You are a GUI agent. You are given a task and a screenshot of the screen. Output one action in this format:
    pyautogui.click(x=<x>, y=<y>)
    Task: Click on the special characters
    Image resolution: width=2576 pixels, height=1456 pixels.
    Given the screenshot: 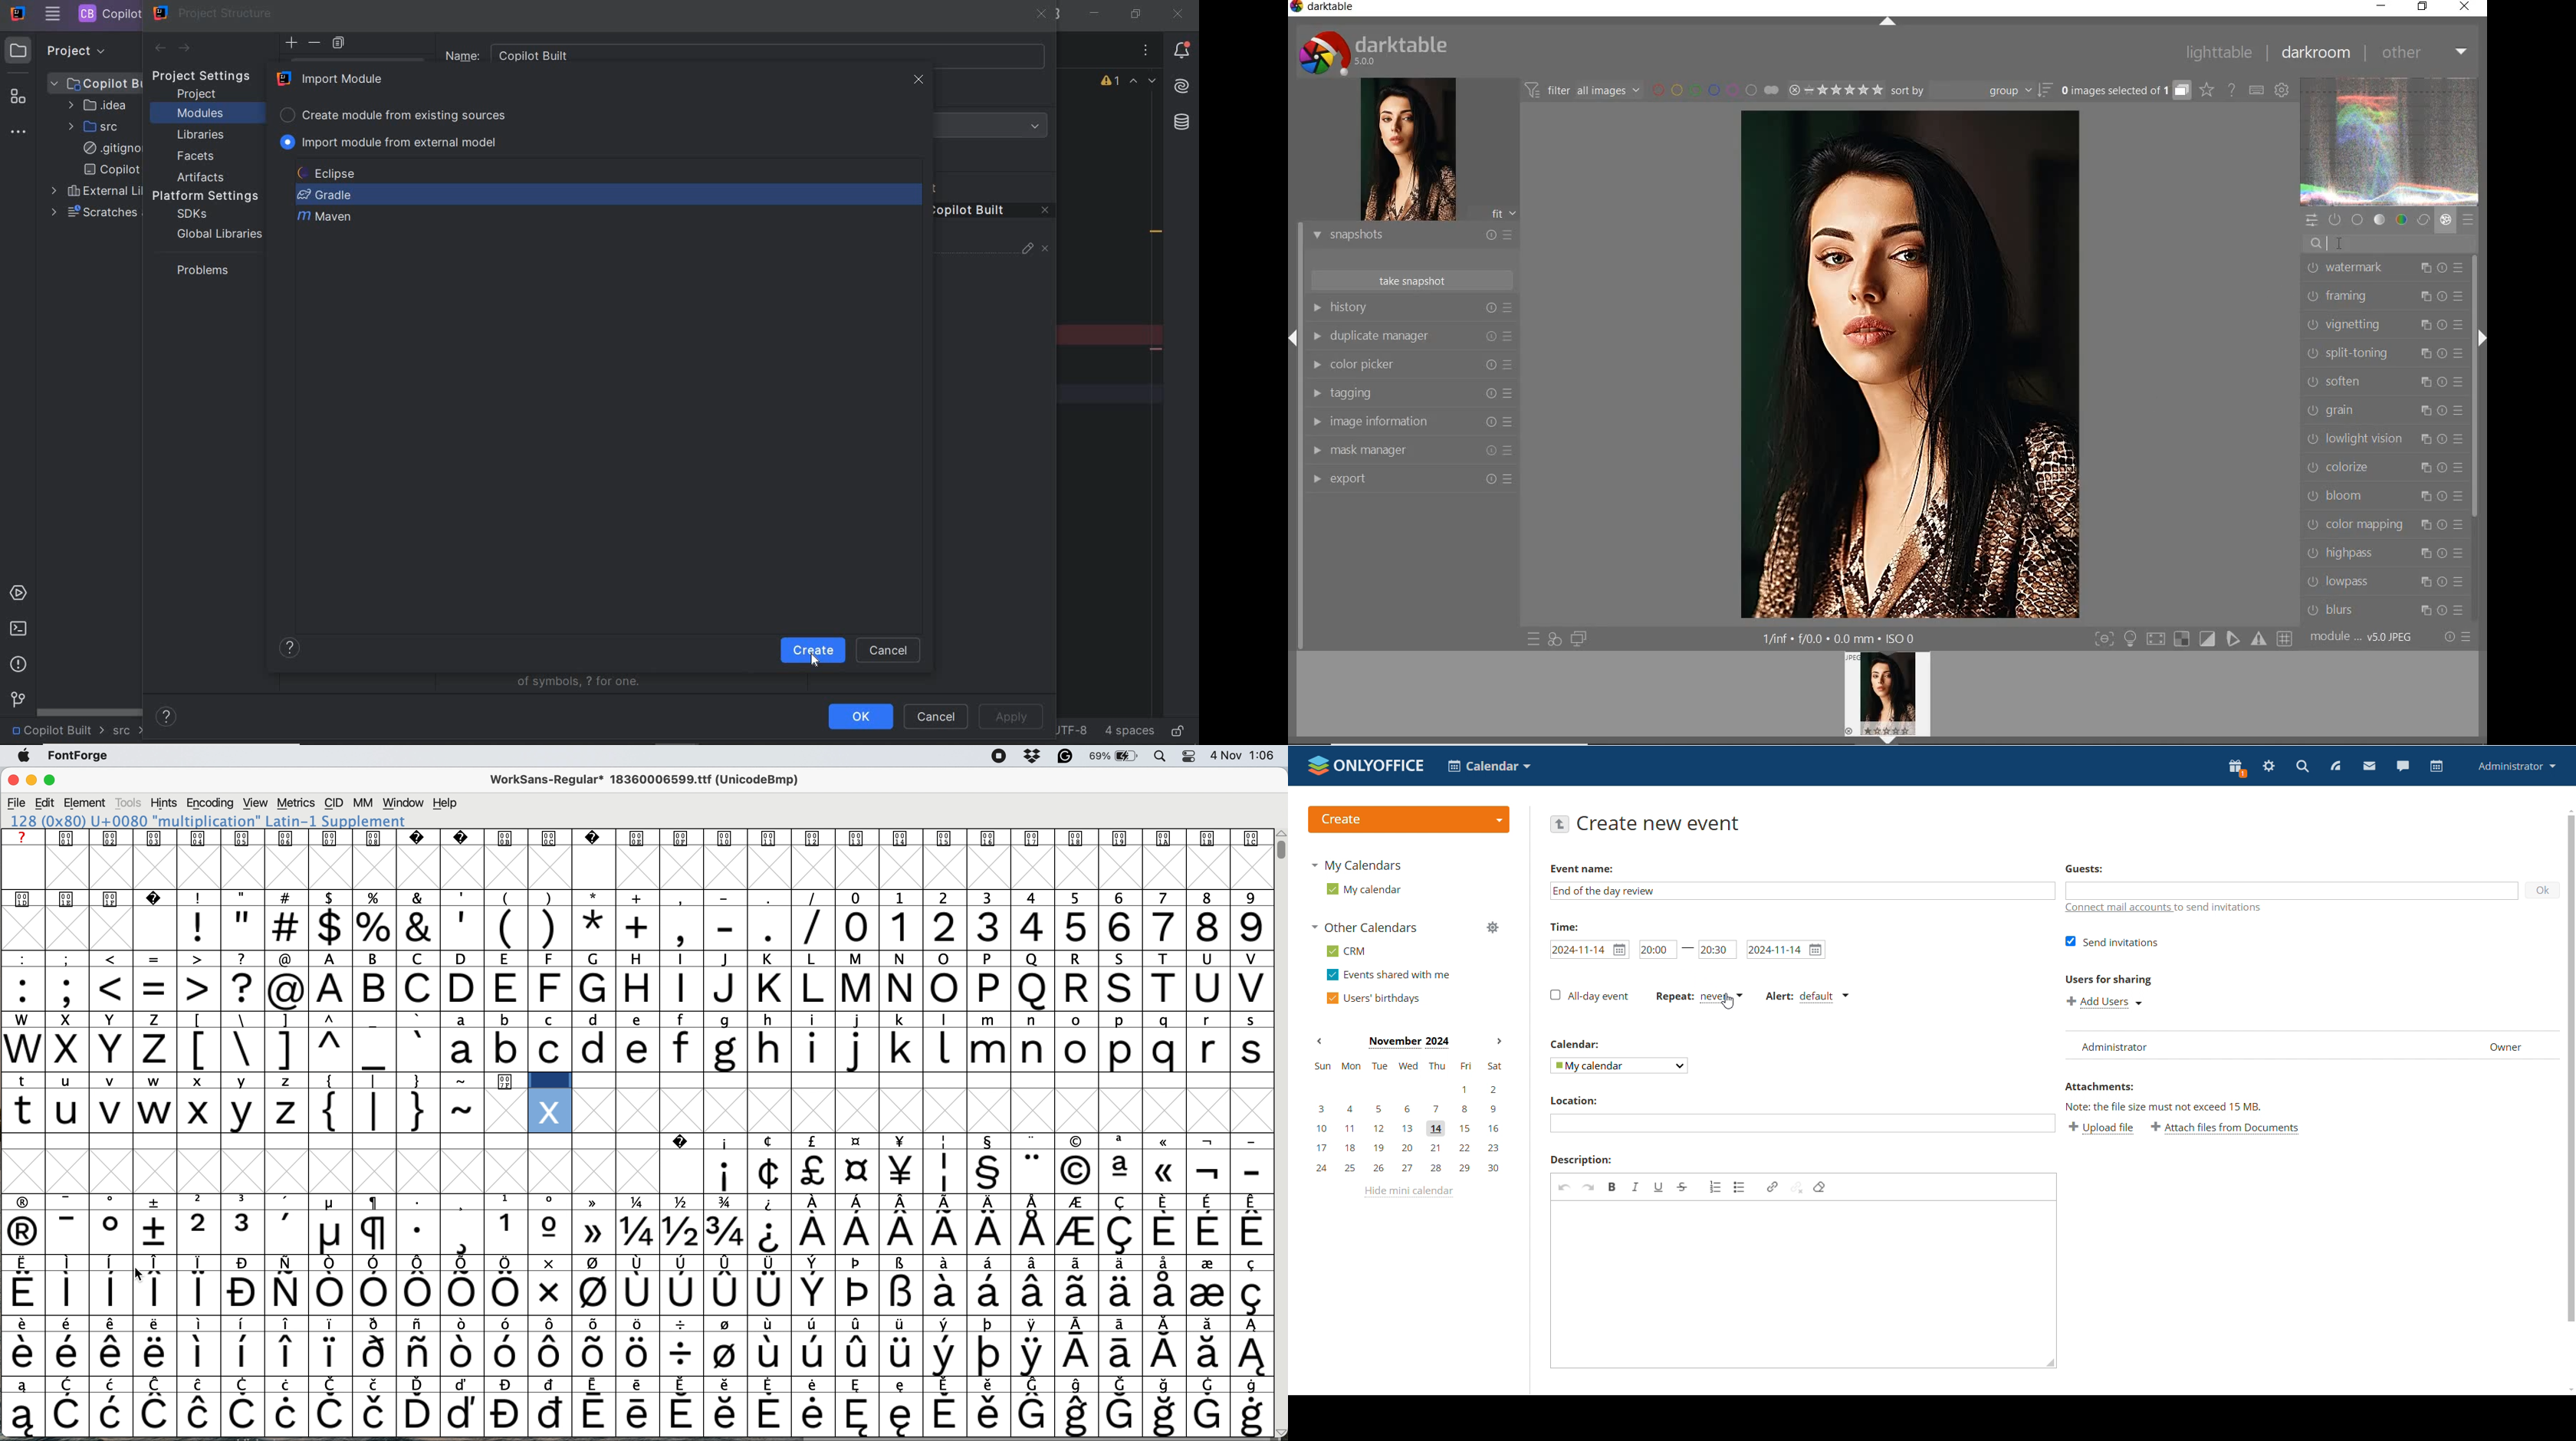 What is the action you would take?
    pyautogui.click(x=982, y=1173)
    